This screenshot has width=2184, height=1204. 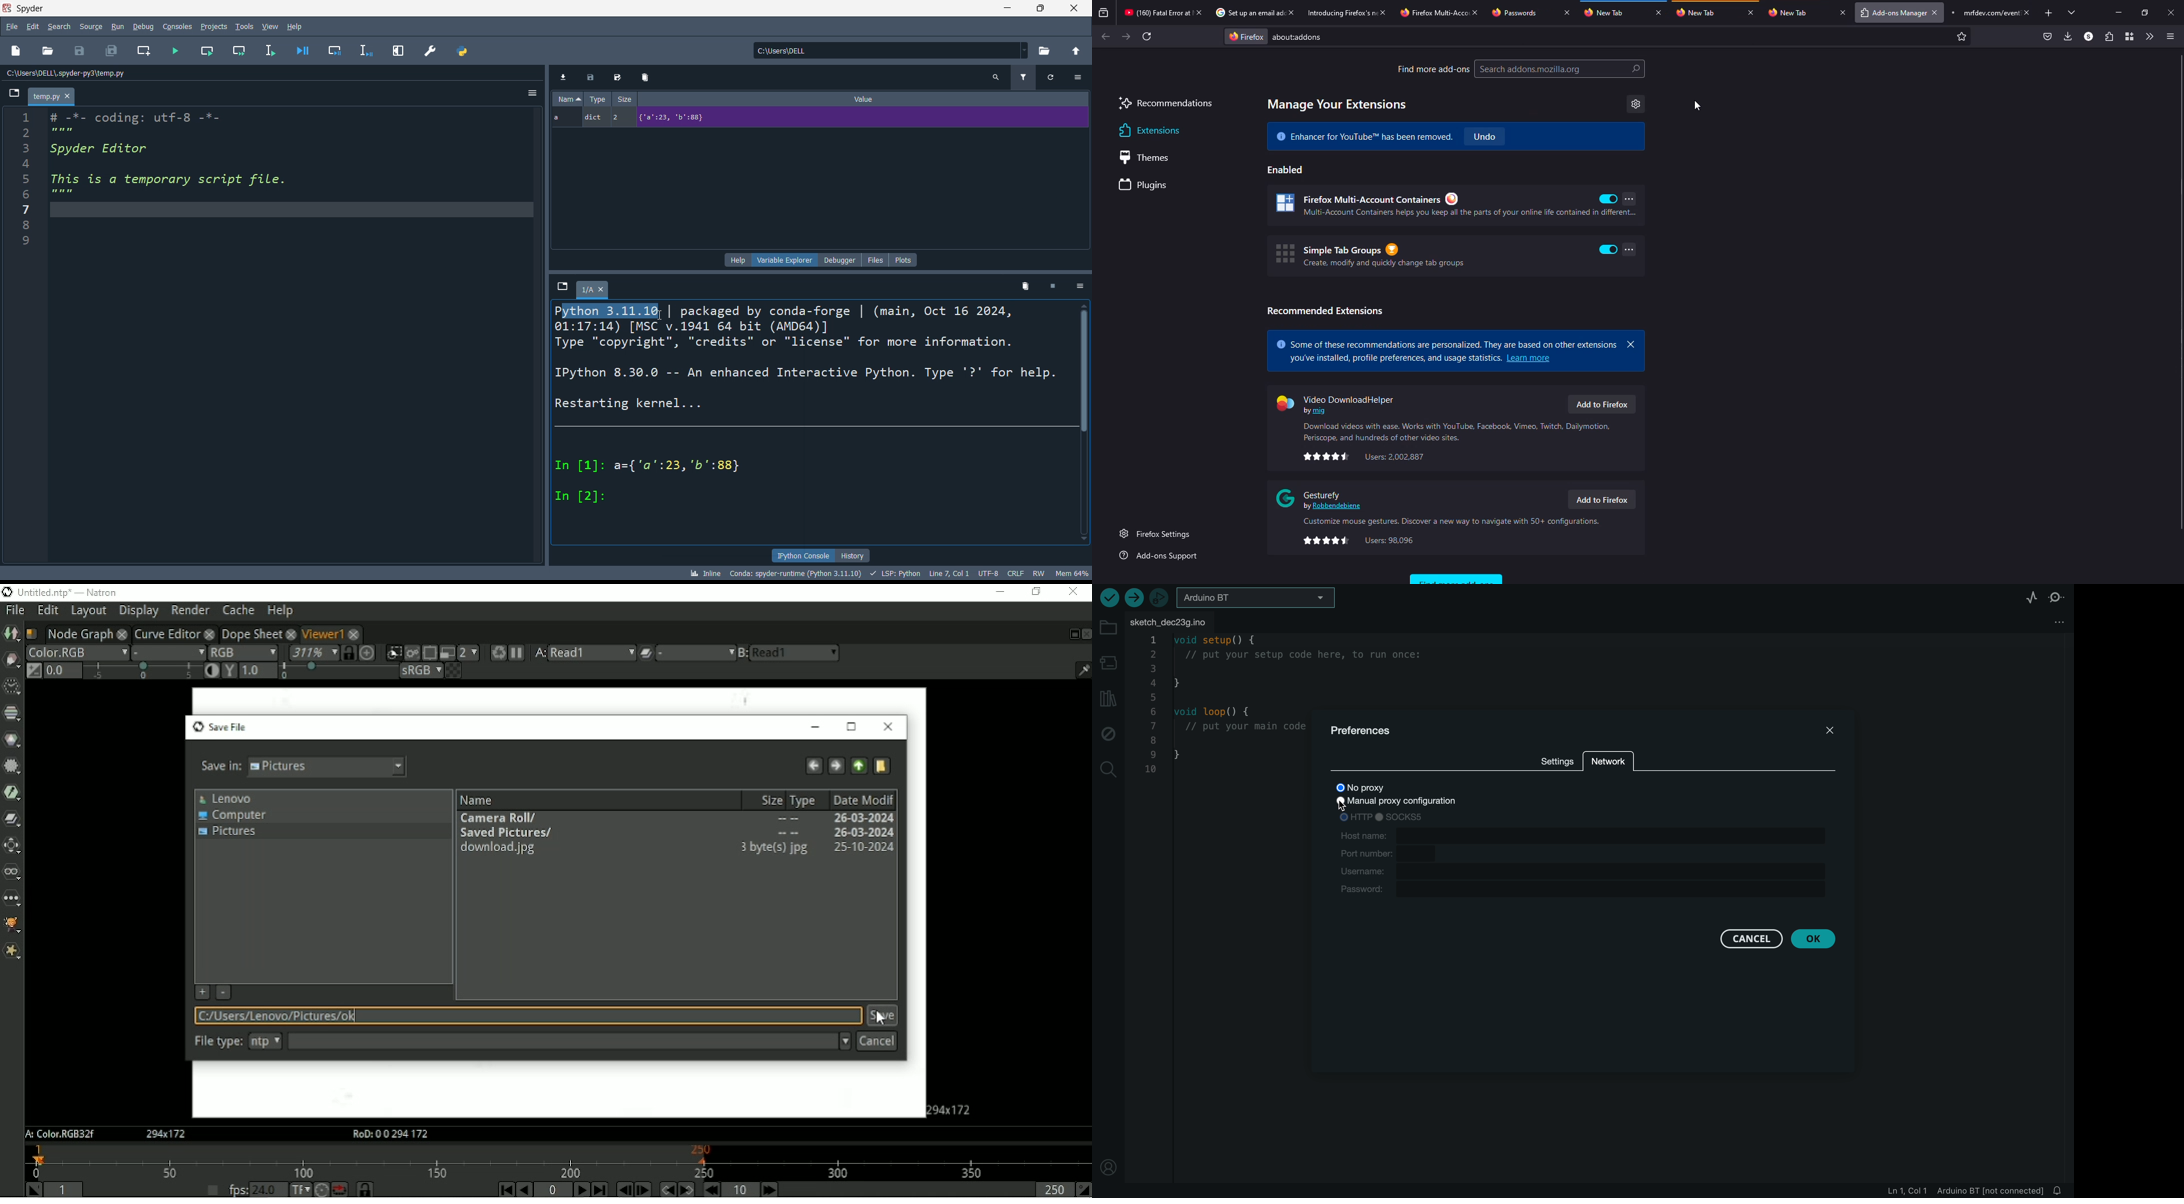 What do you see at coordinates (1484, 136) in the screenshot?
I see `undo` at bounding box center [1484, 136].